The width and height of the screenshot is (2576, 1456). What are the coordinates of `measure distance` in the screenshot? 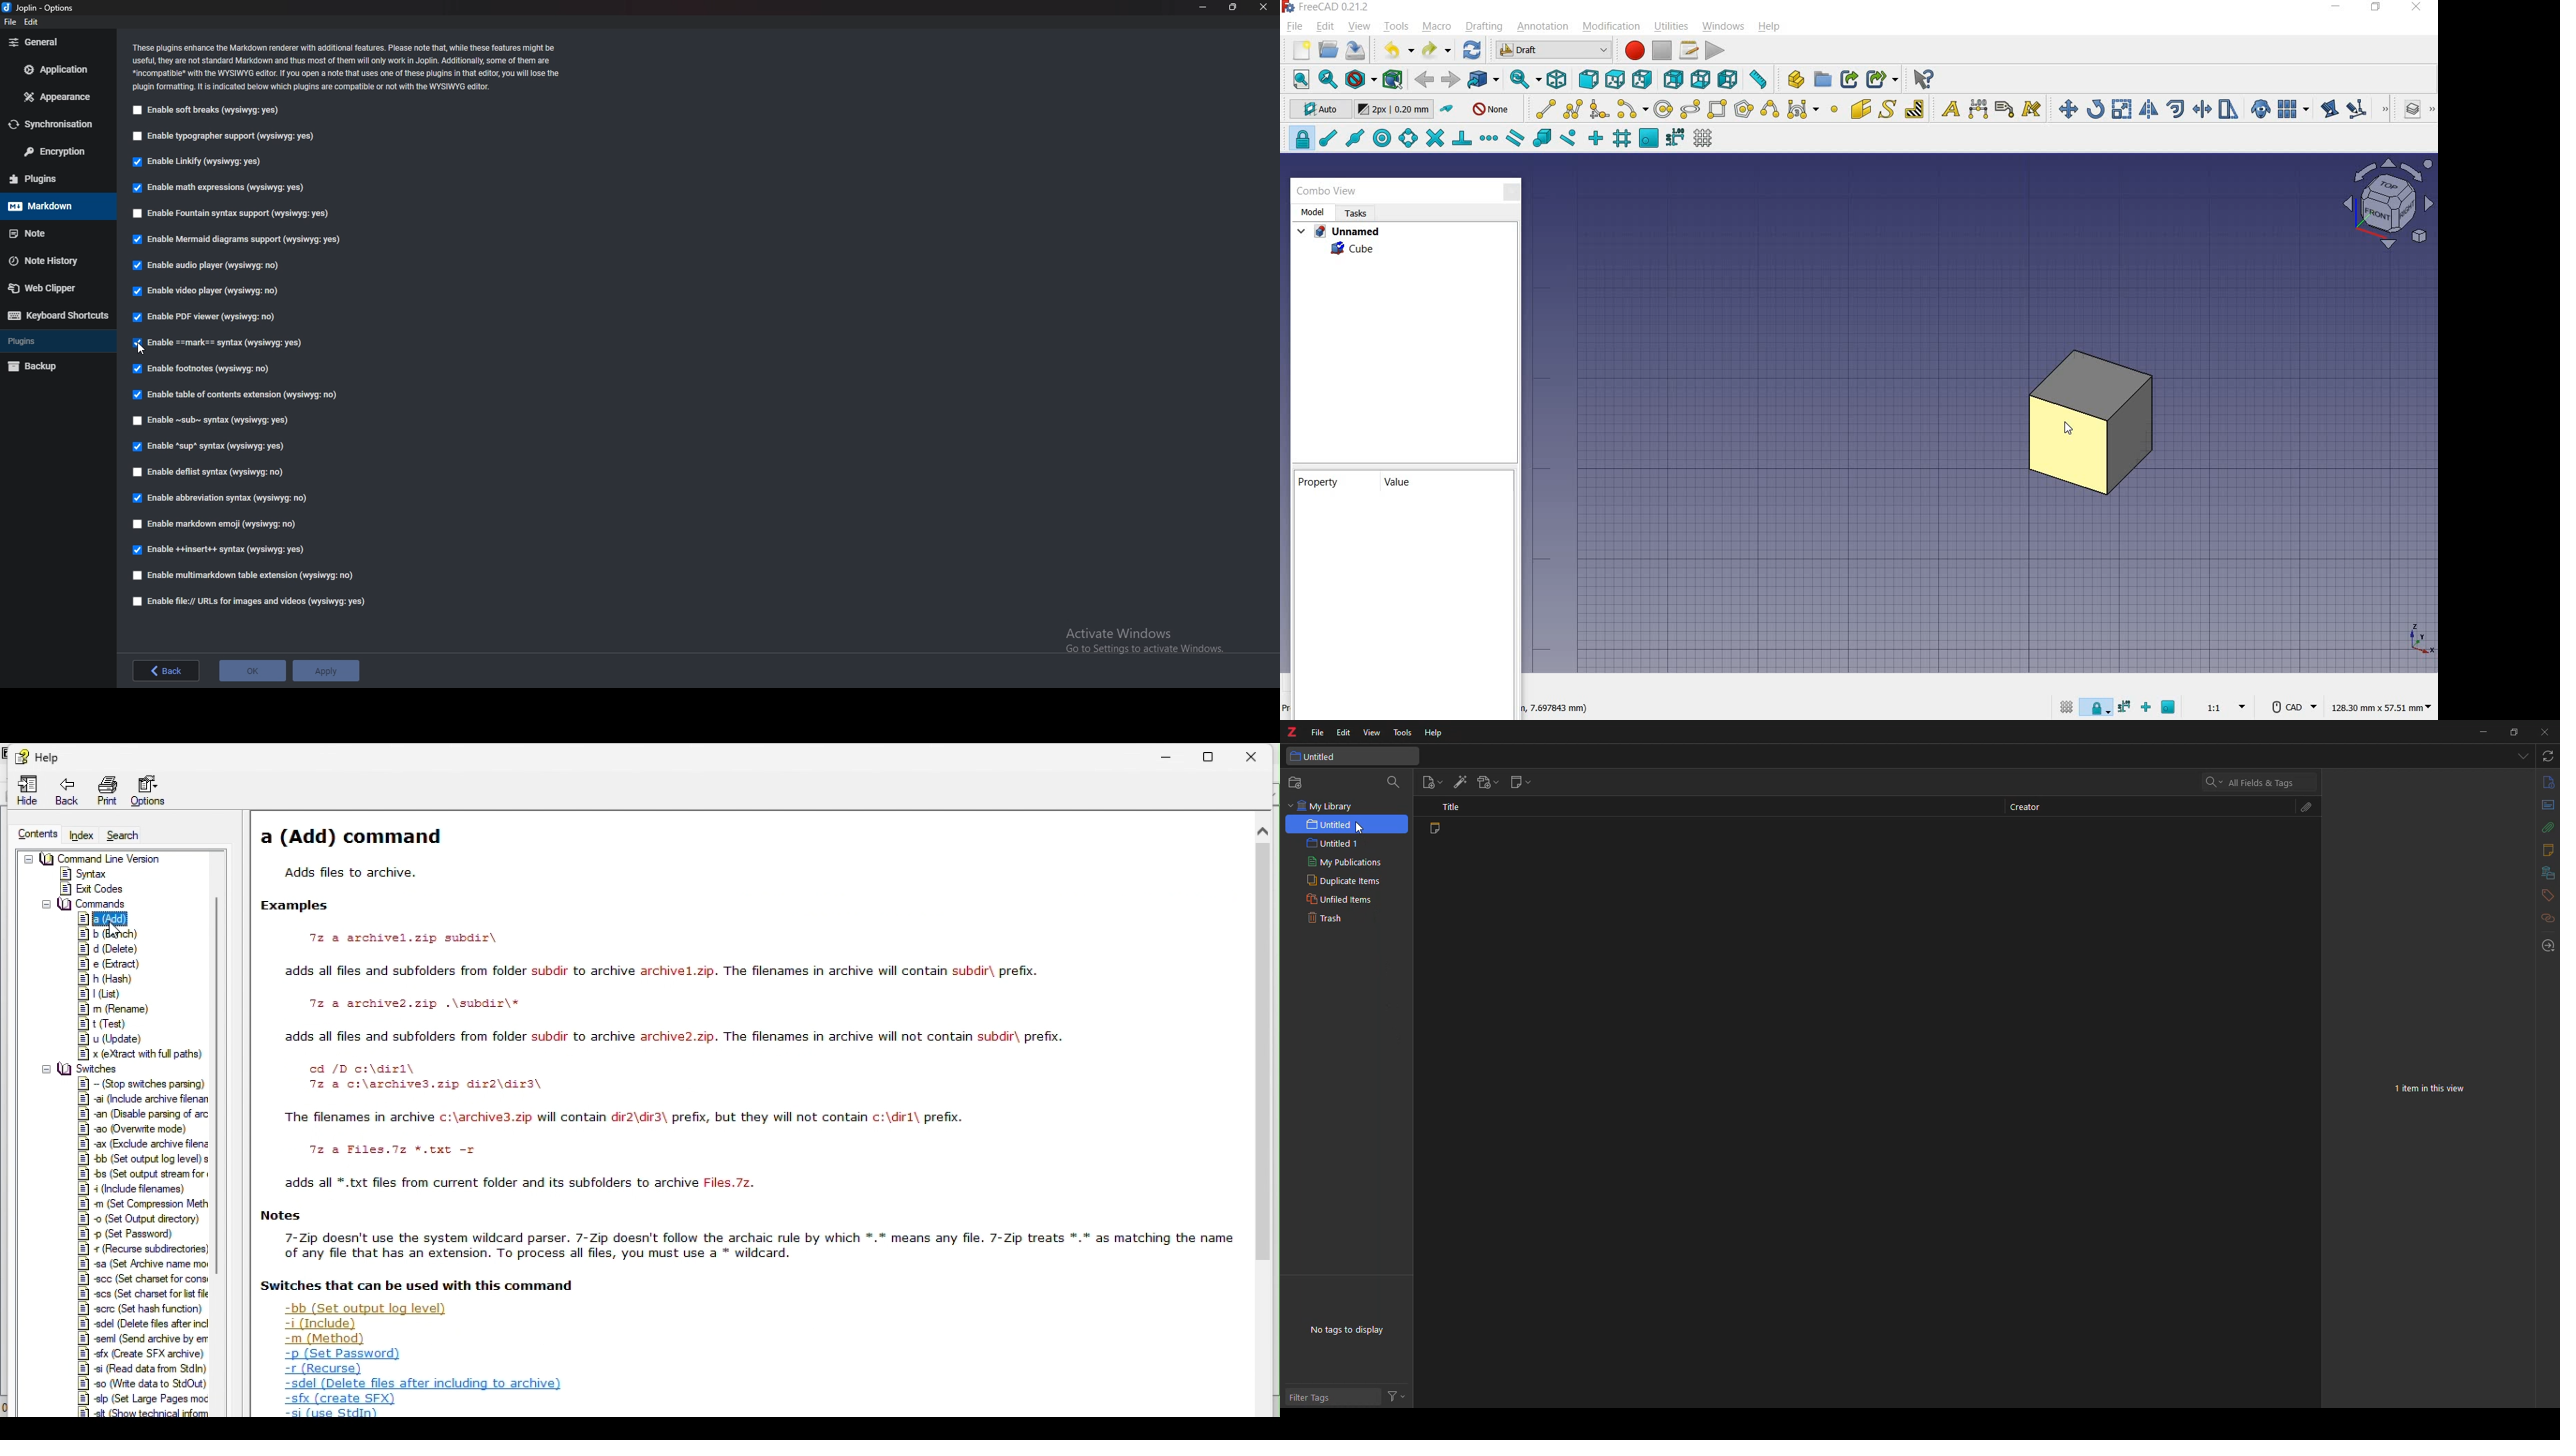 It's located at (1759, 80).